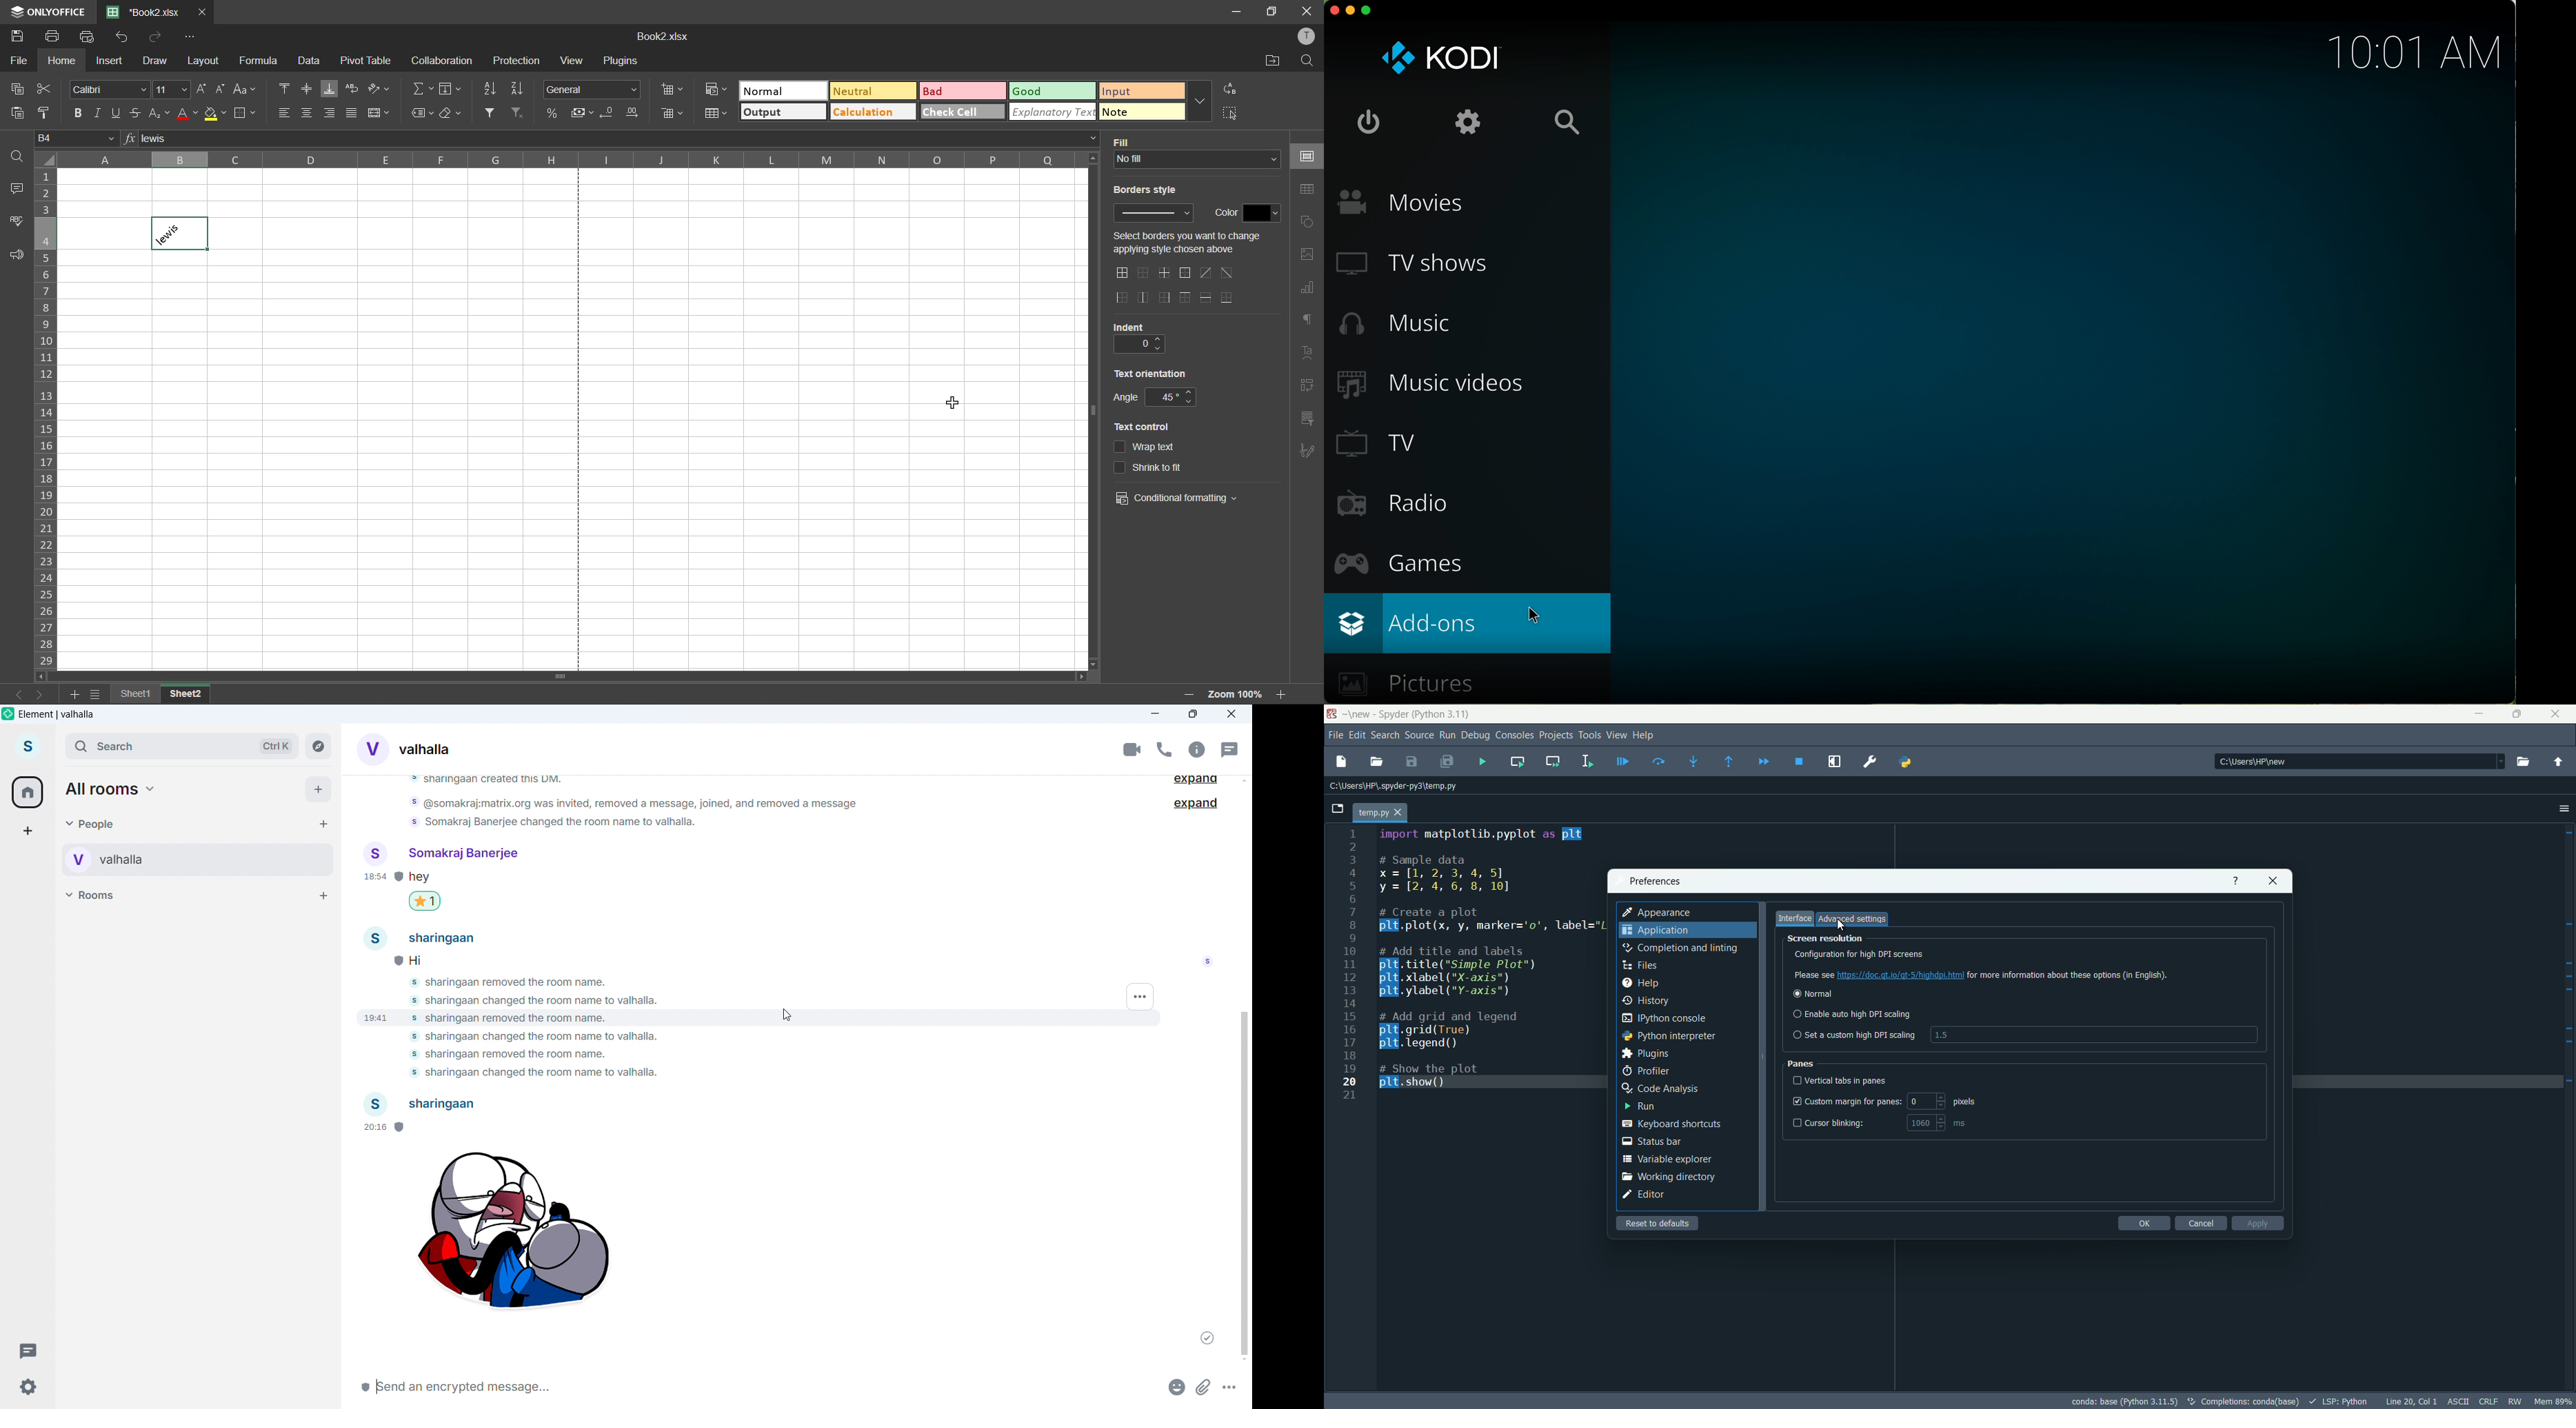 This screenshot has width=2576, height=1428. Describe the element at coordinates (1391, 325) in the screenshot. I see `music` at that location.